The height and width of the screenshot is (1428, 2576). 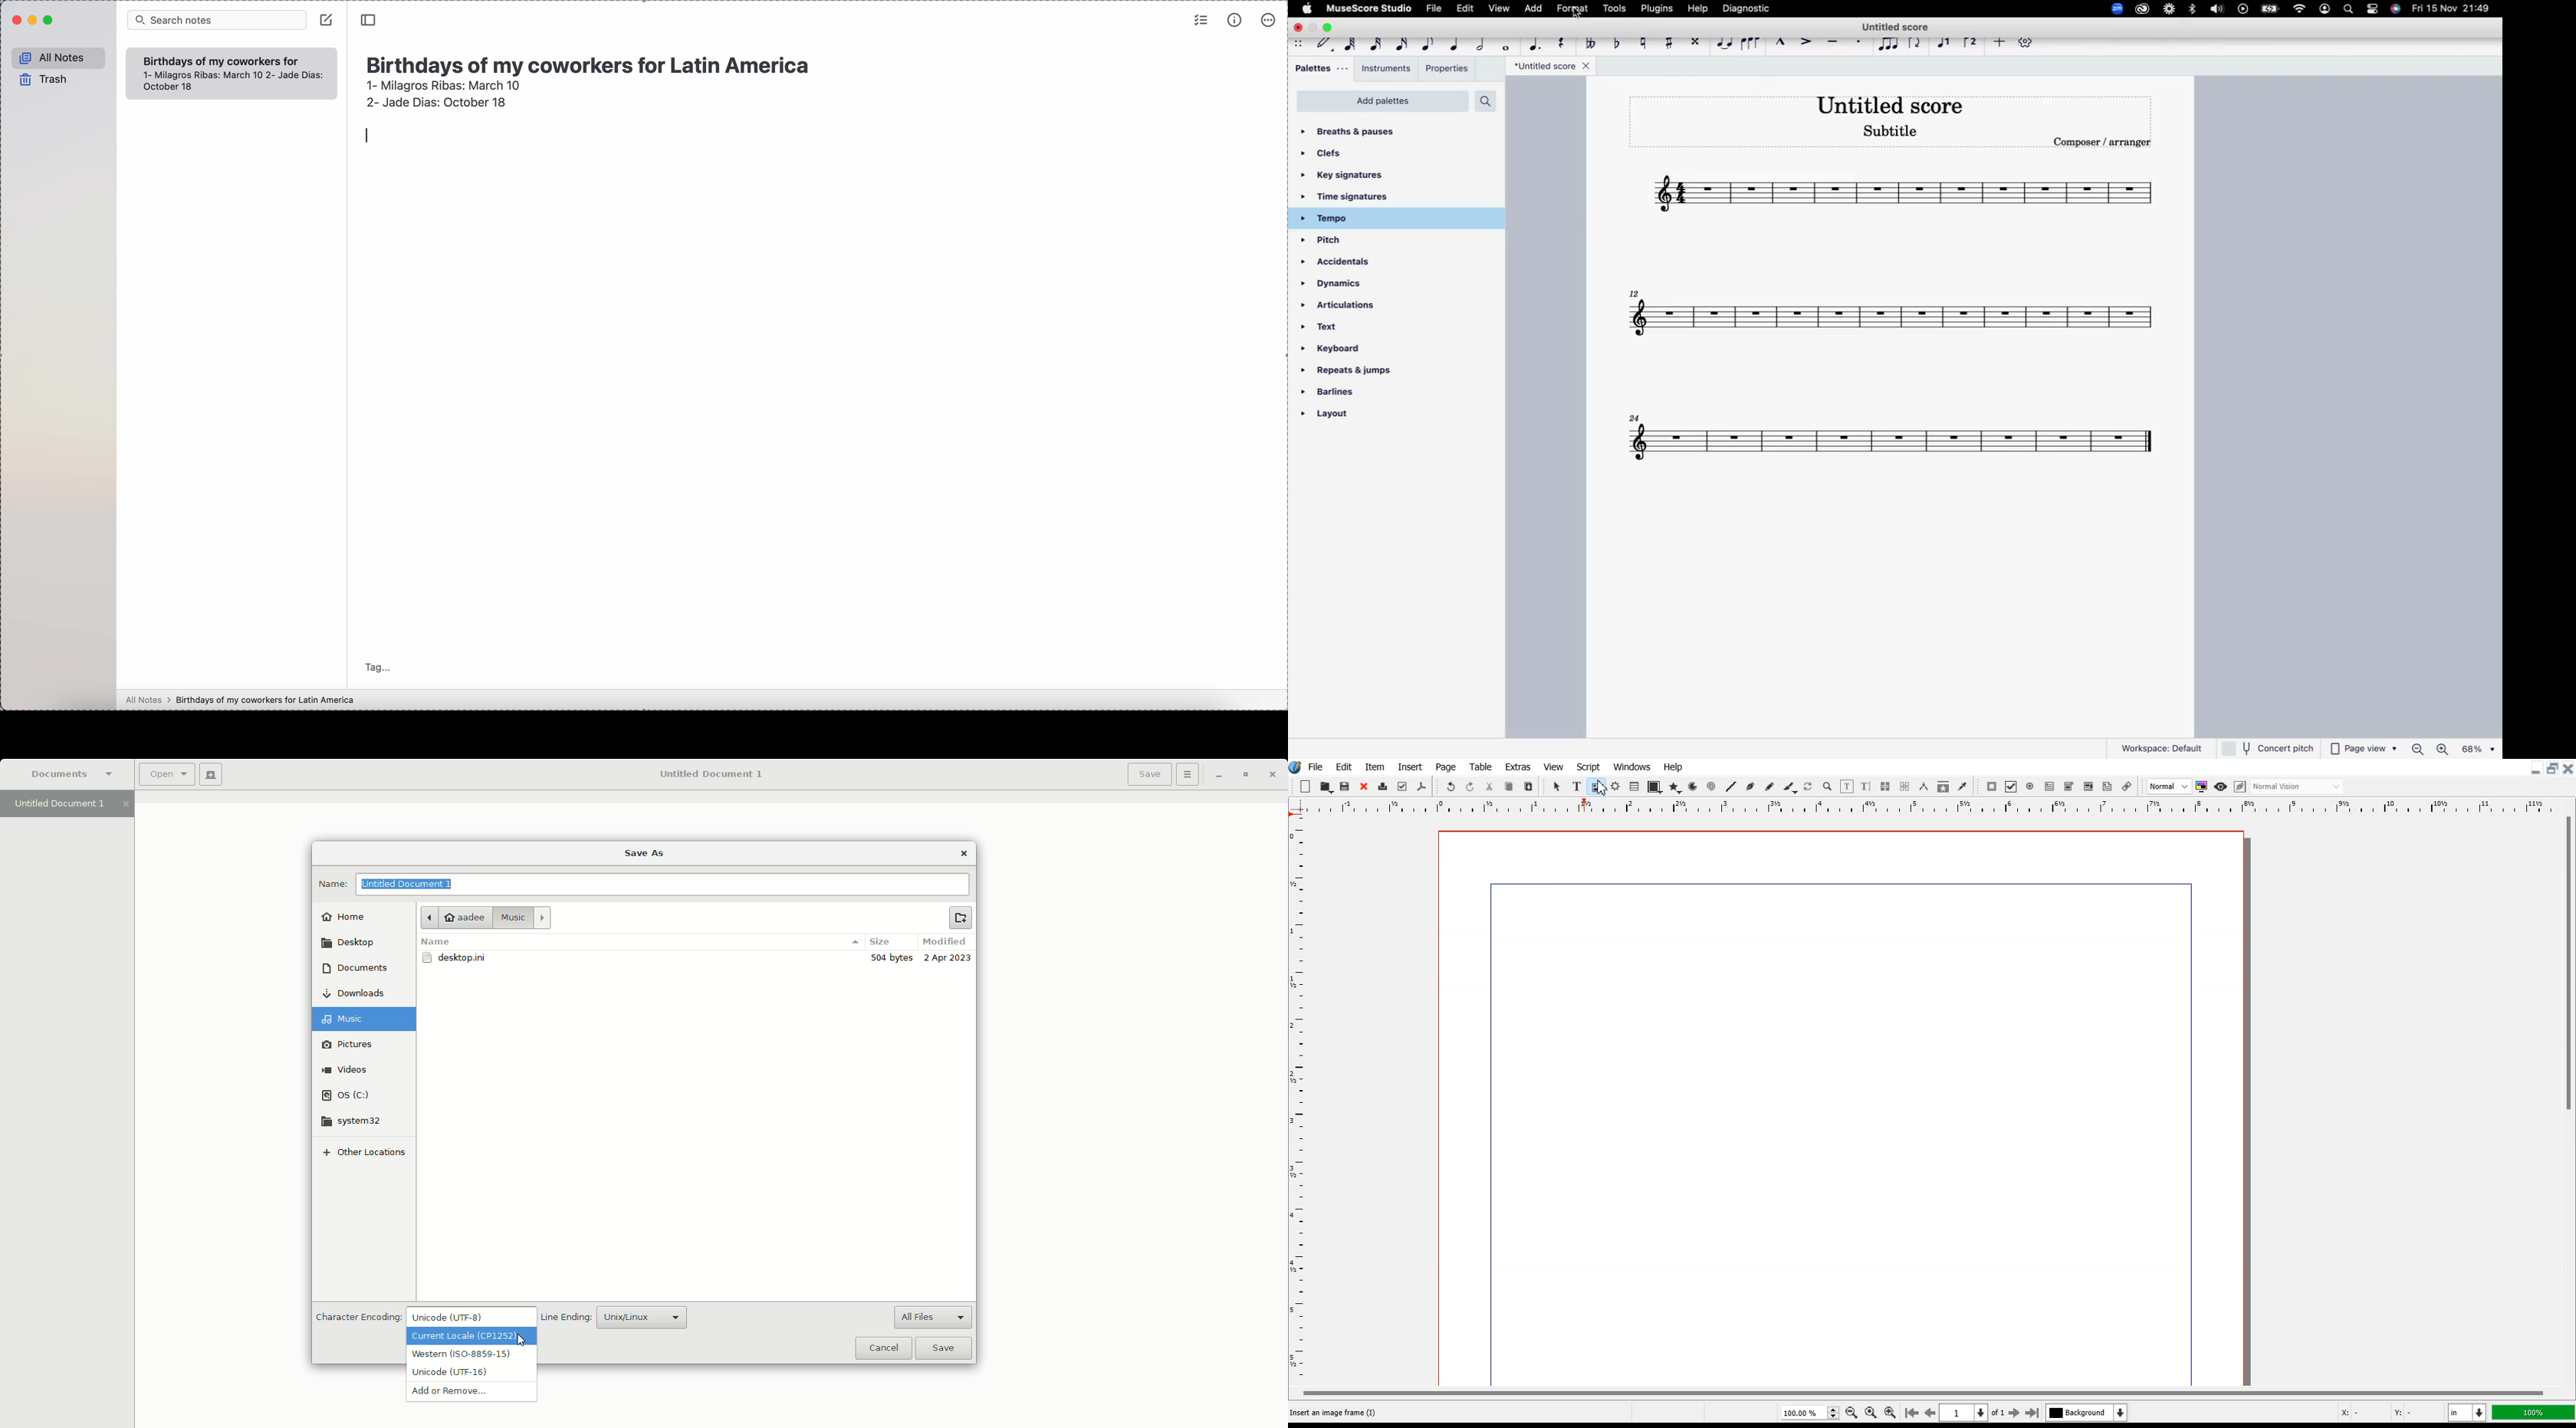 I want to click on Unlink Text frame, so click(x=1905, y=786).